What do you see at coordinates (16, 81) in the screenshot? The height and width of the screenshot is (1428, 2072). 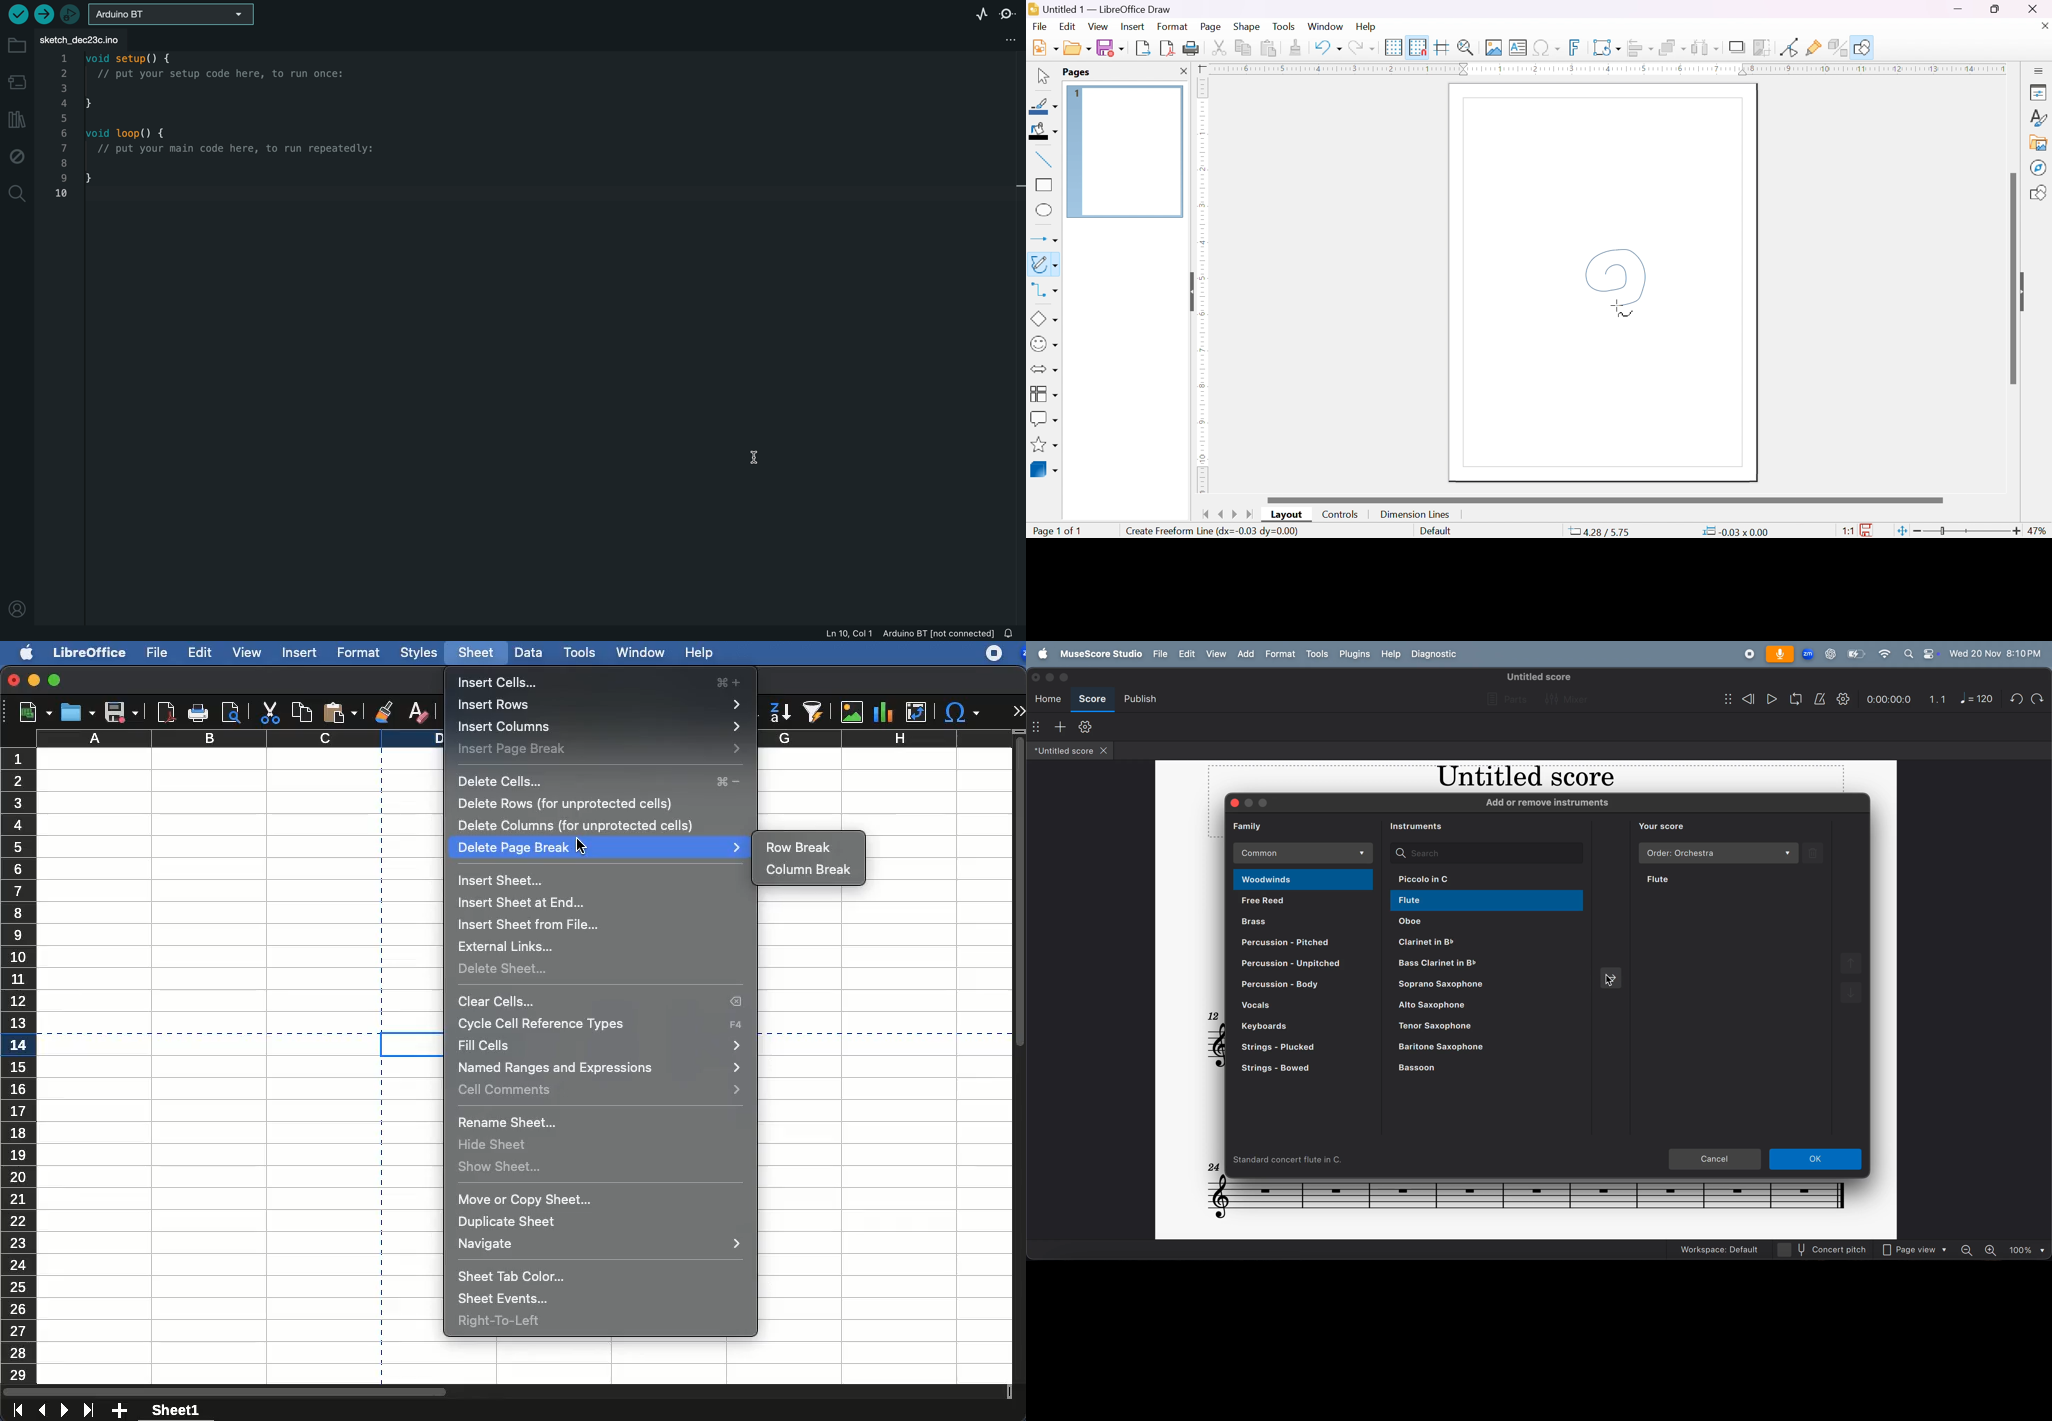 I see `board manager` at bounding box center [16, 81].